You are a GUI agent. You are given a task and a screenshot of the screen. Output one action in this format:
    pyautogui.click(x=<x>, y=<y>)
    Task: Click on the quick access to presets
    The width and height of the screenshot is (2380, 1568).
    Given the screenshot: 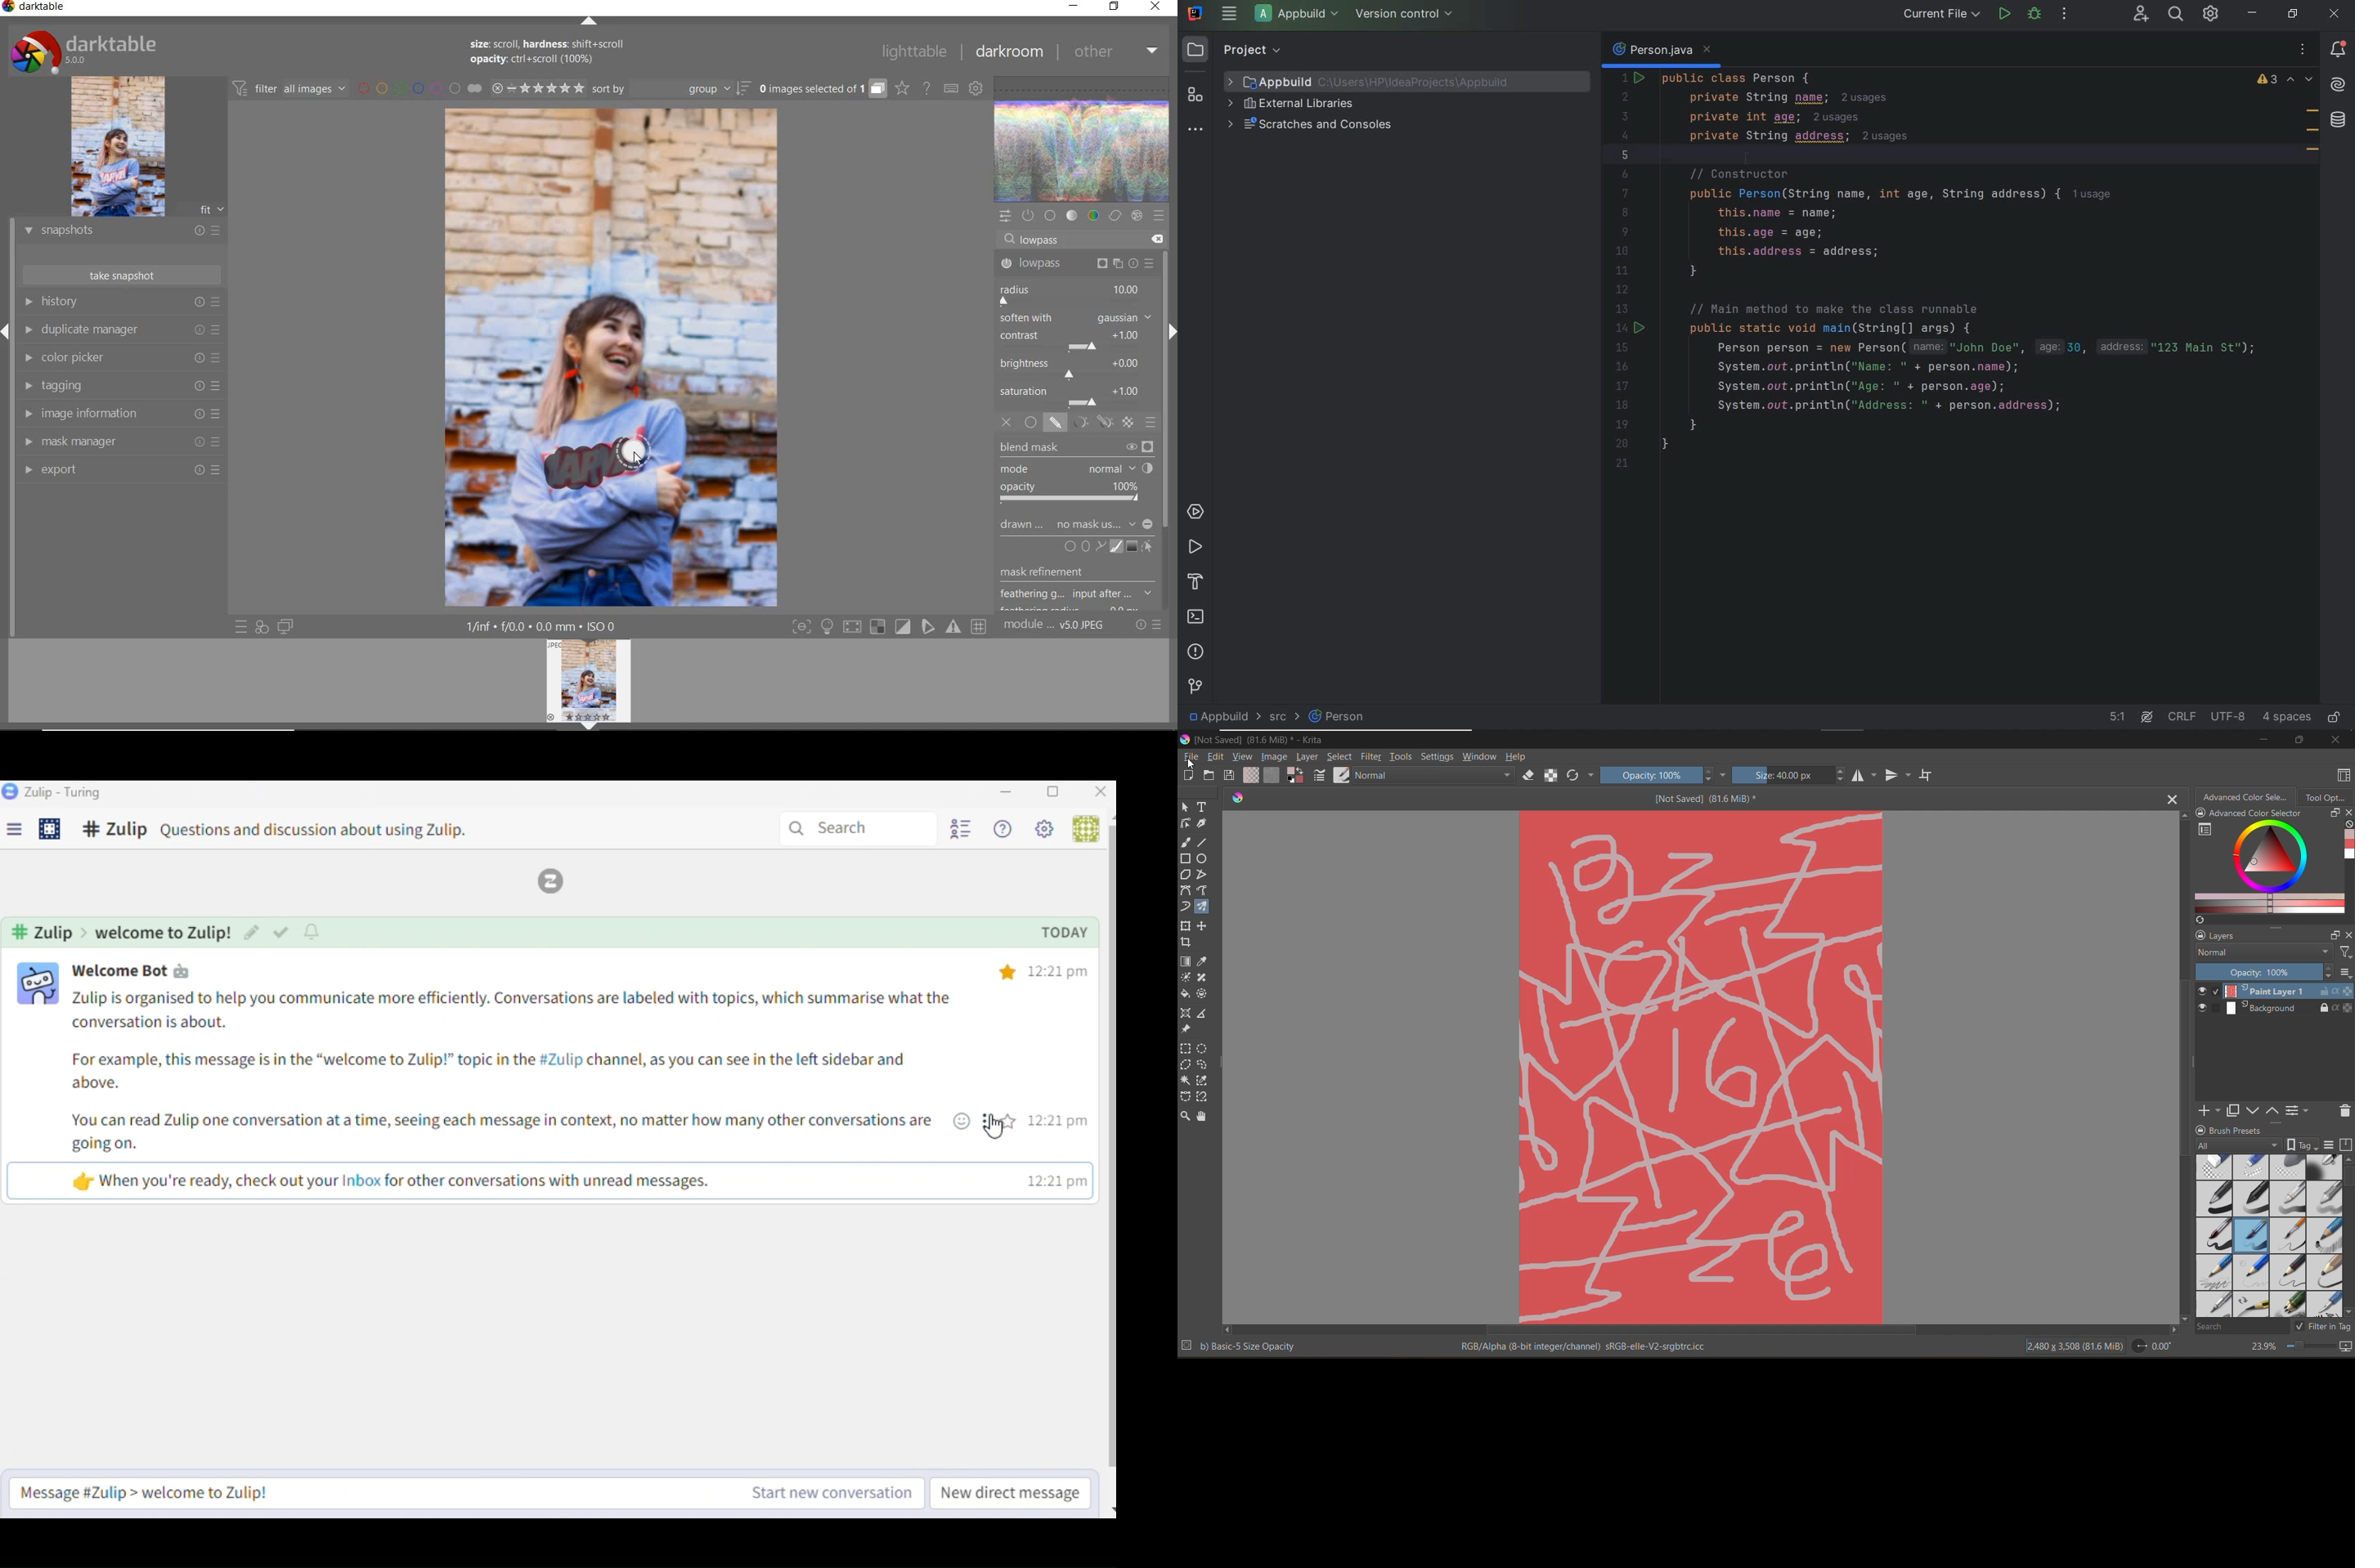 What is the action you would take?
    pyautogui.click(x=243, y=626)
    